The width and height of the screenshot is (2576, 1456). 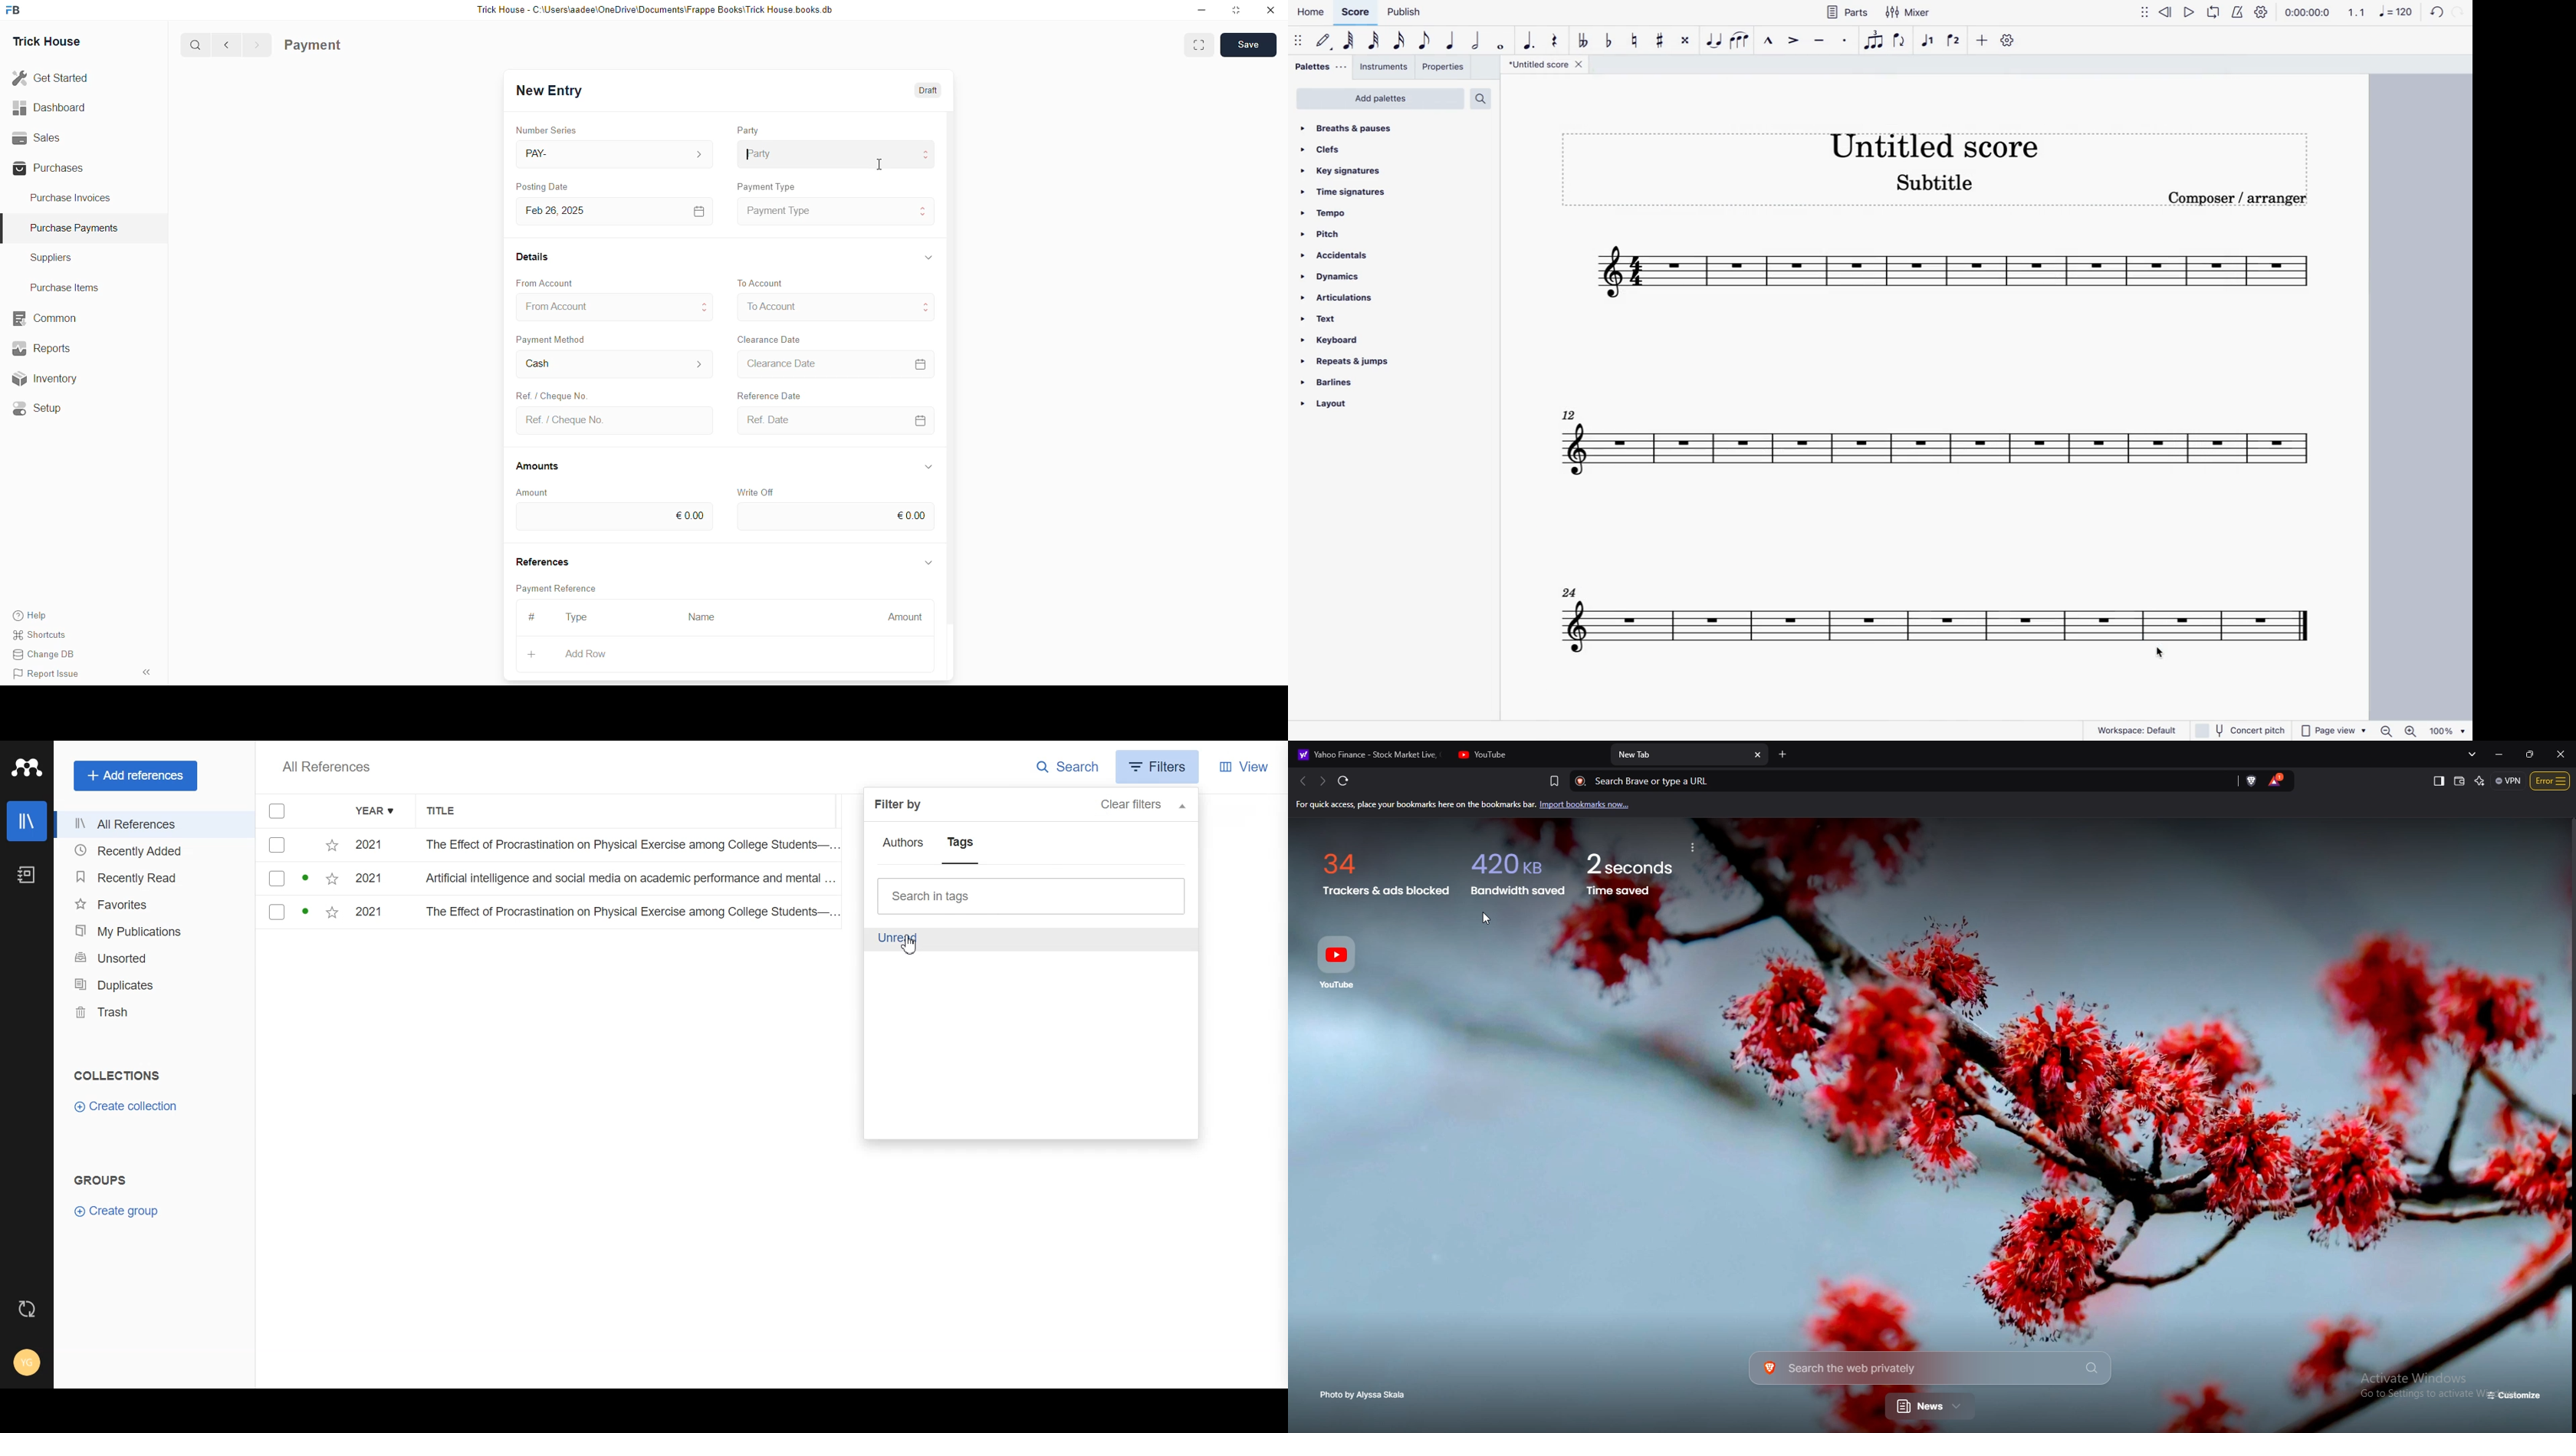 What do you see at coordinates (1385, 67) in the screenshot?
I see `instruments` at bounding box center [1385, 67].